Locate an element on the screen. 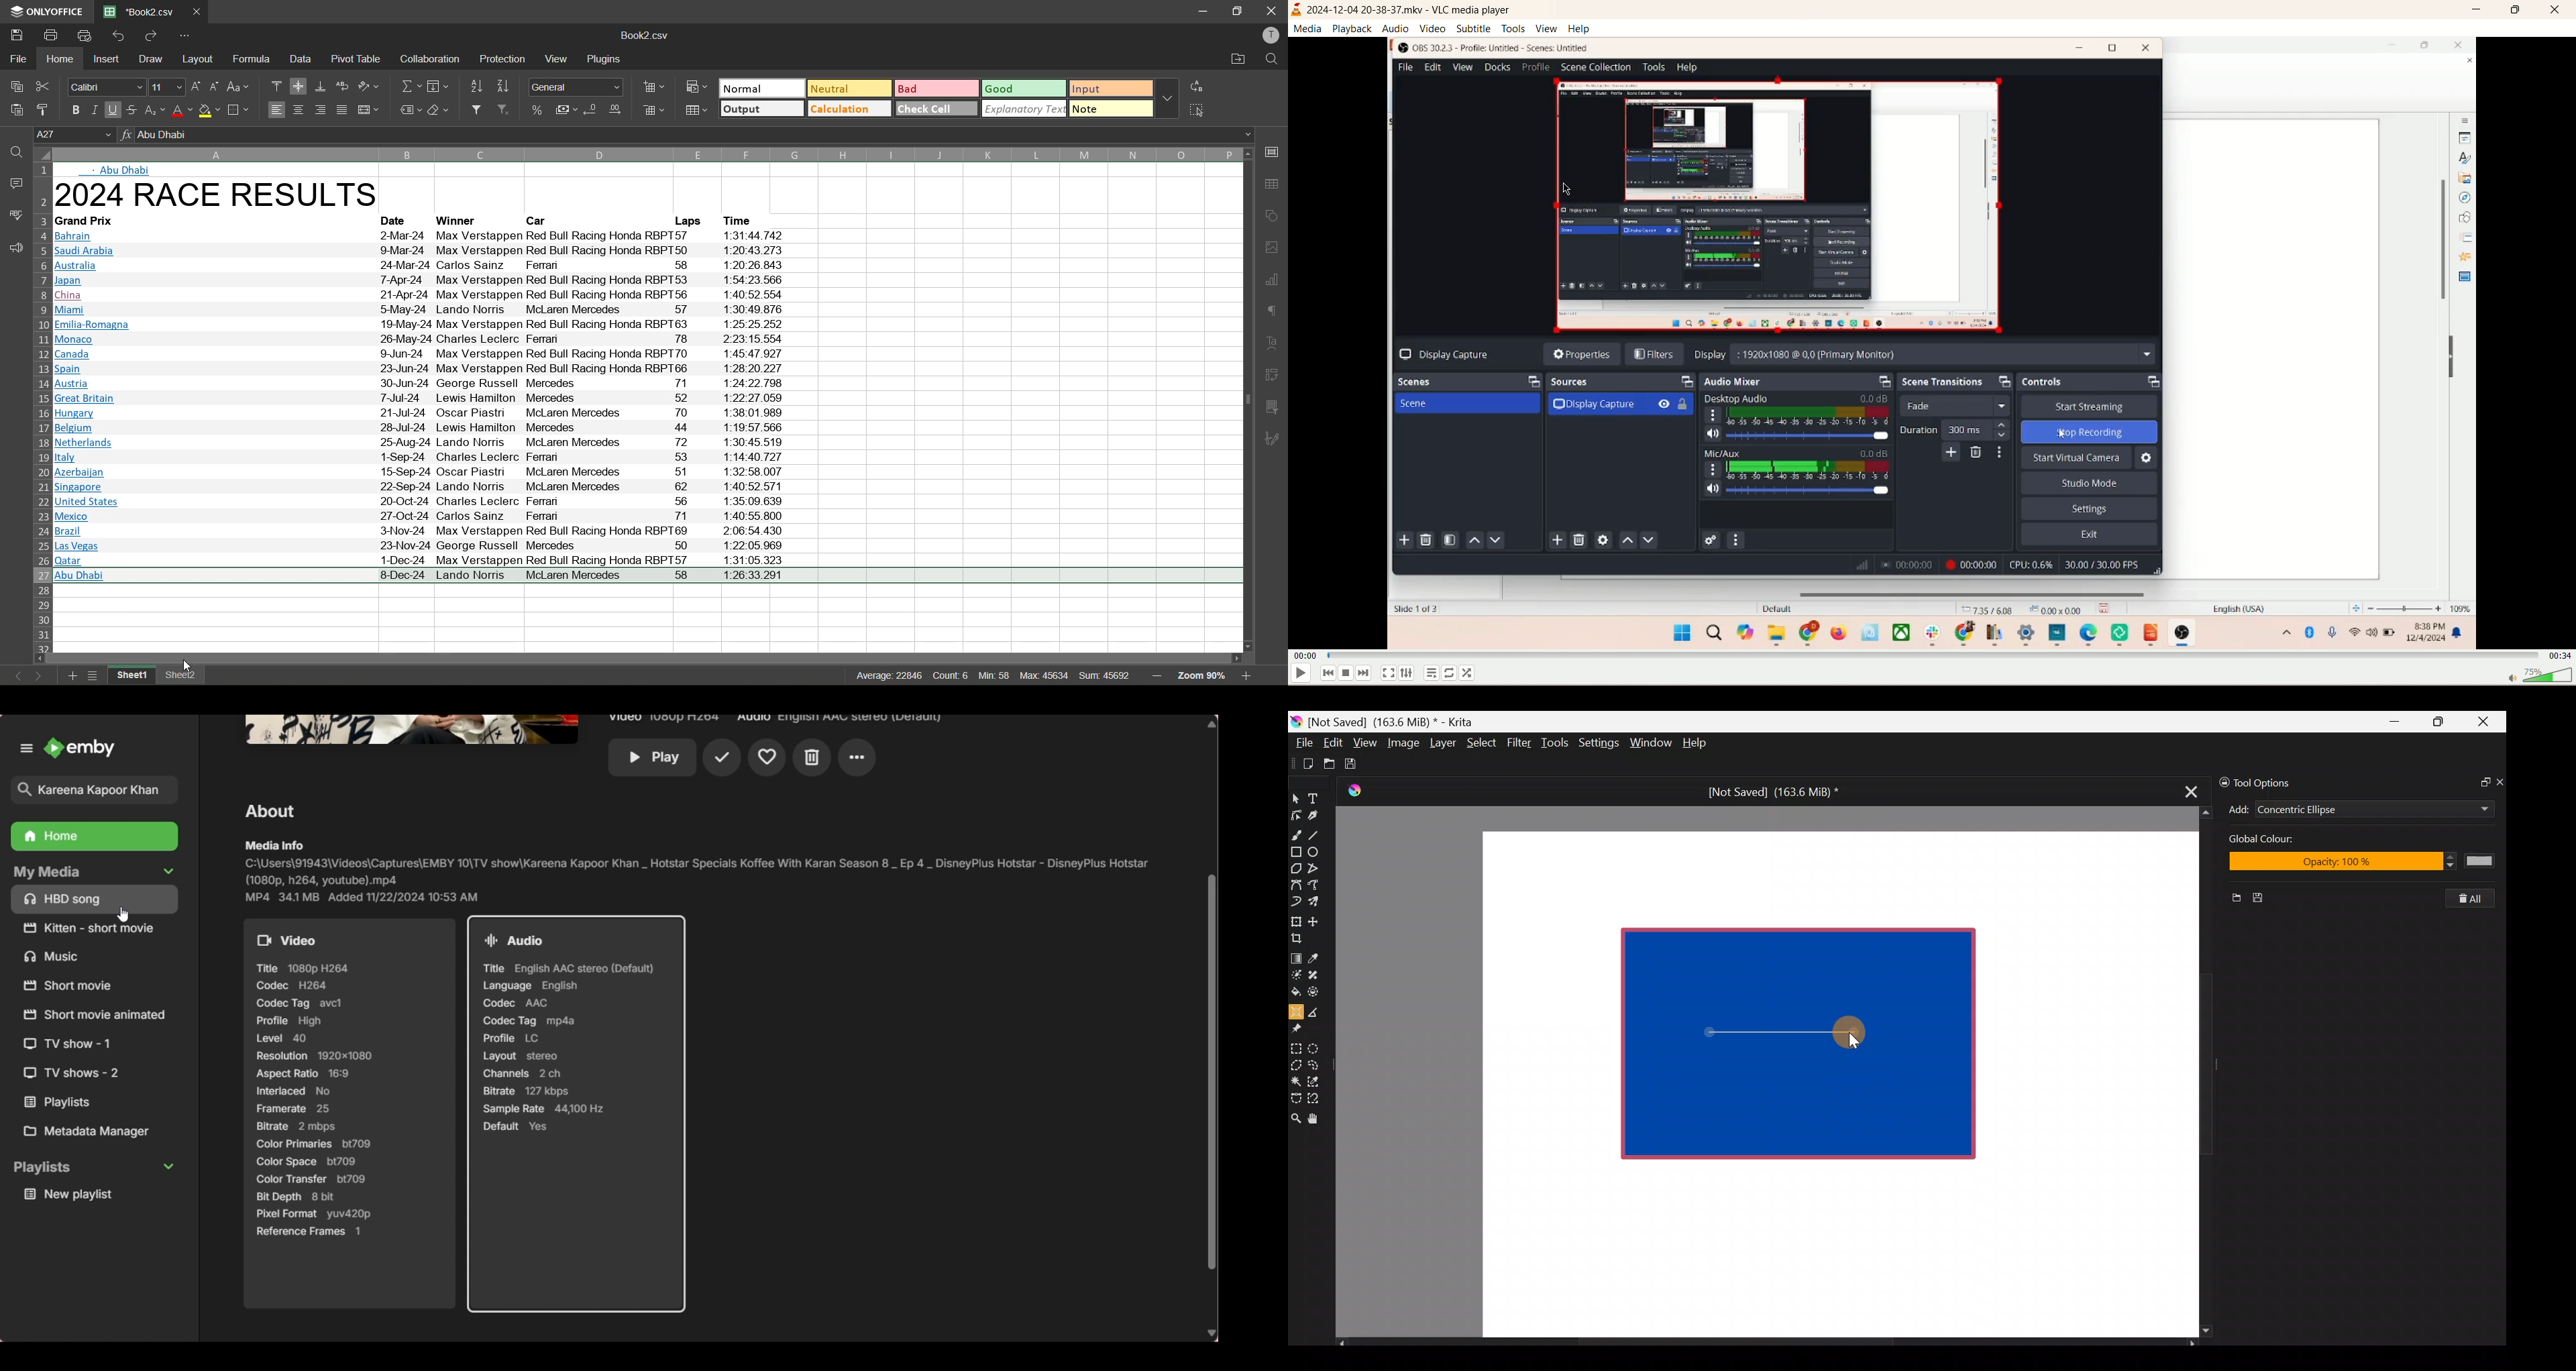 The height and width of the screenshot is (1372, 2576). font style is located at coordinates (105, 87).